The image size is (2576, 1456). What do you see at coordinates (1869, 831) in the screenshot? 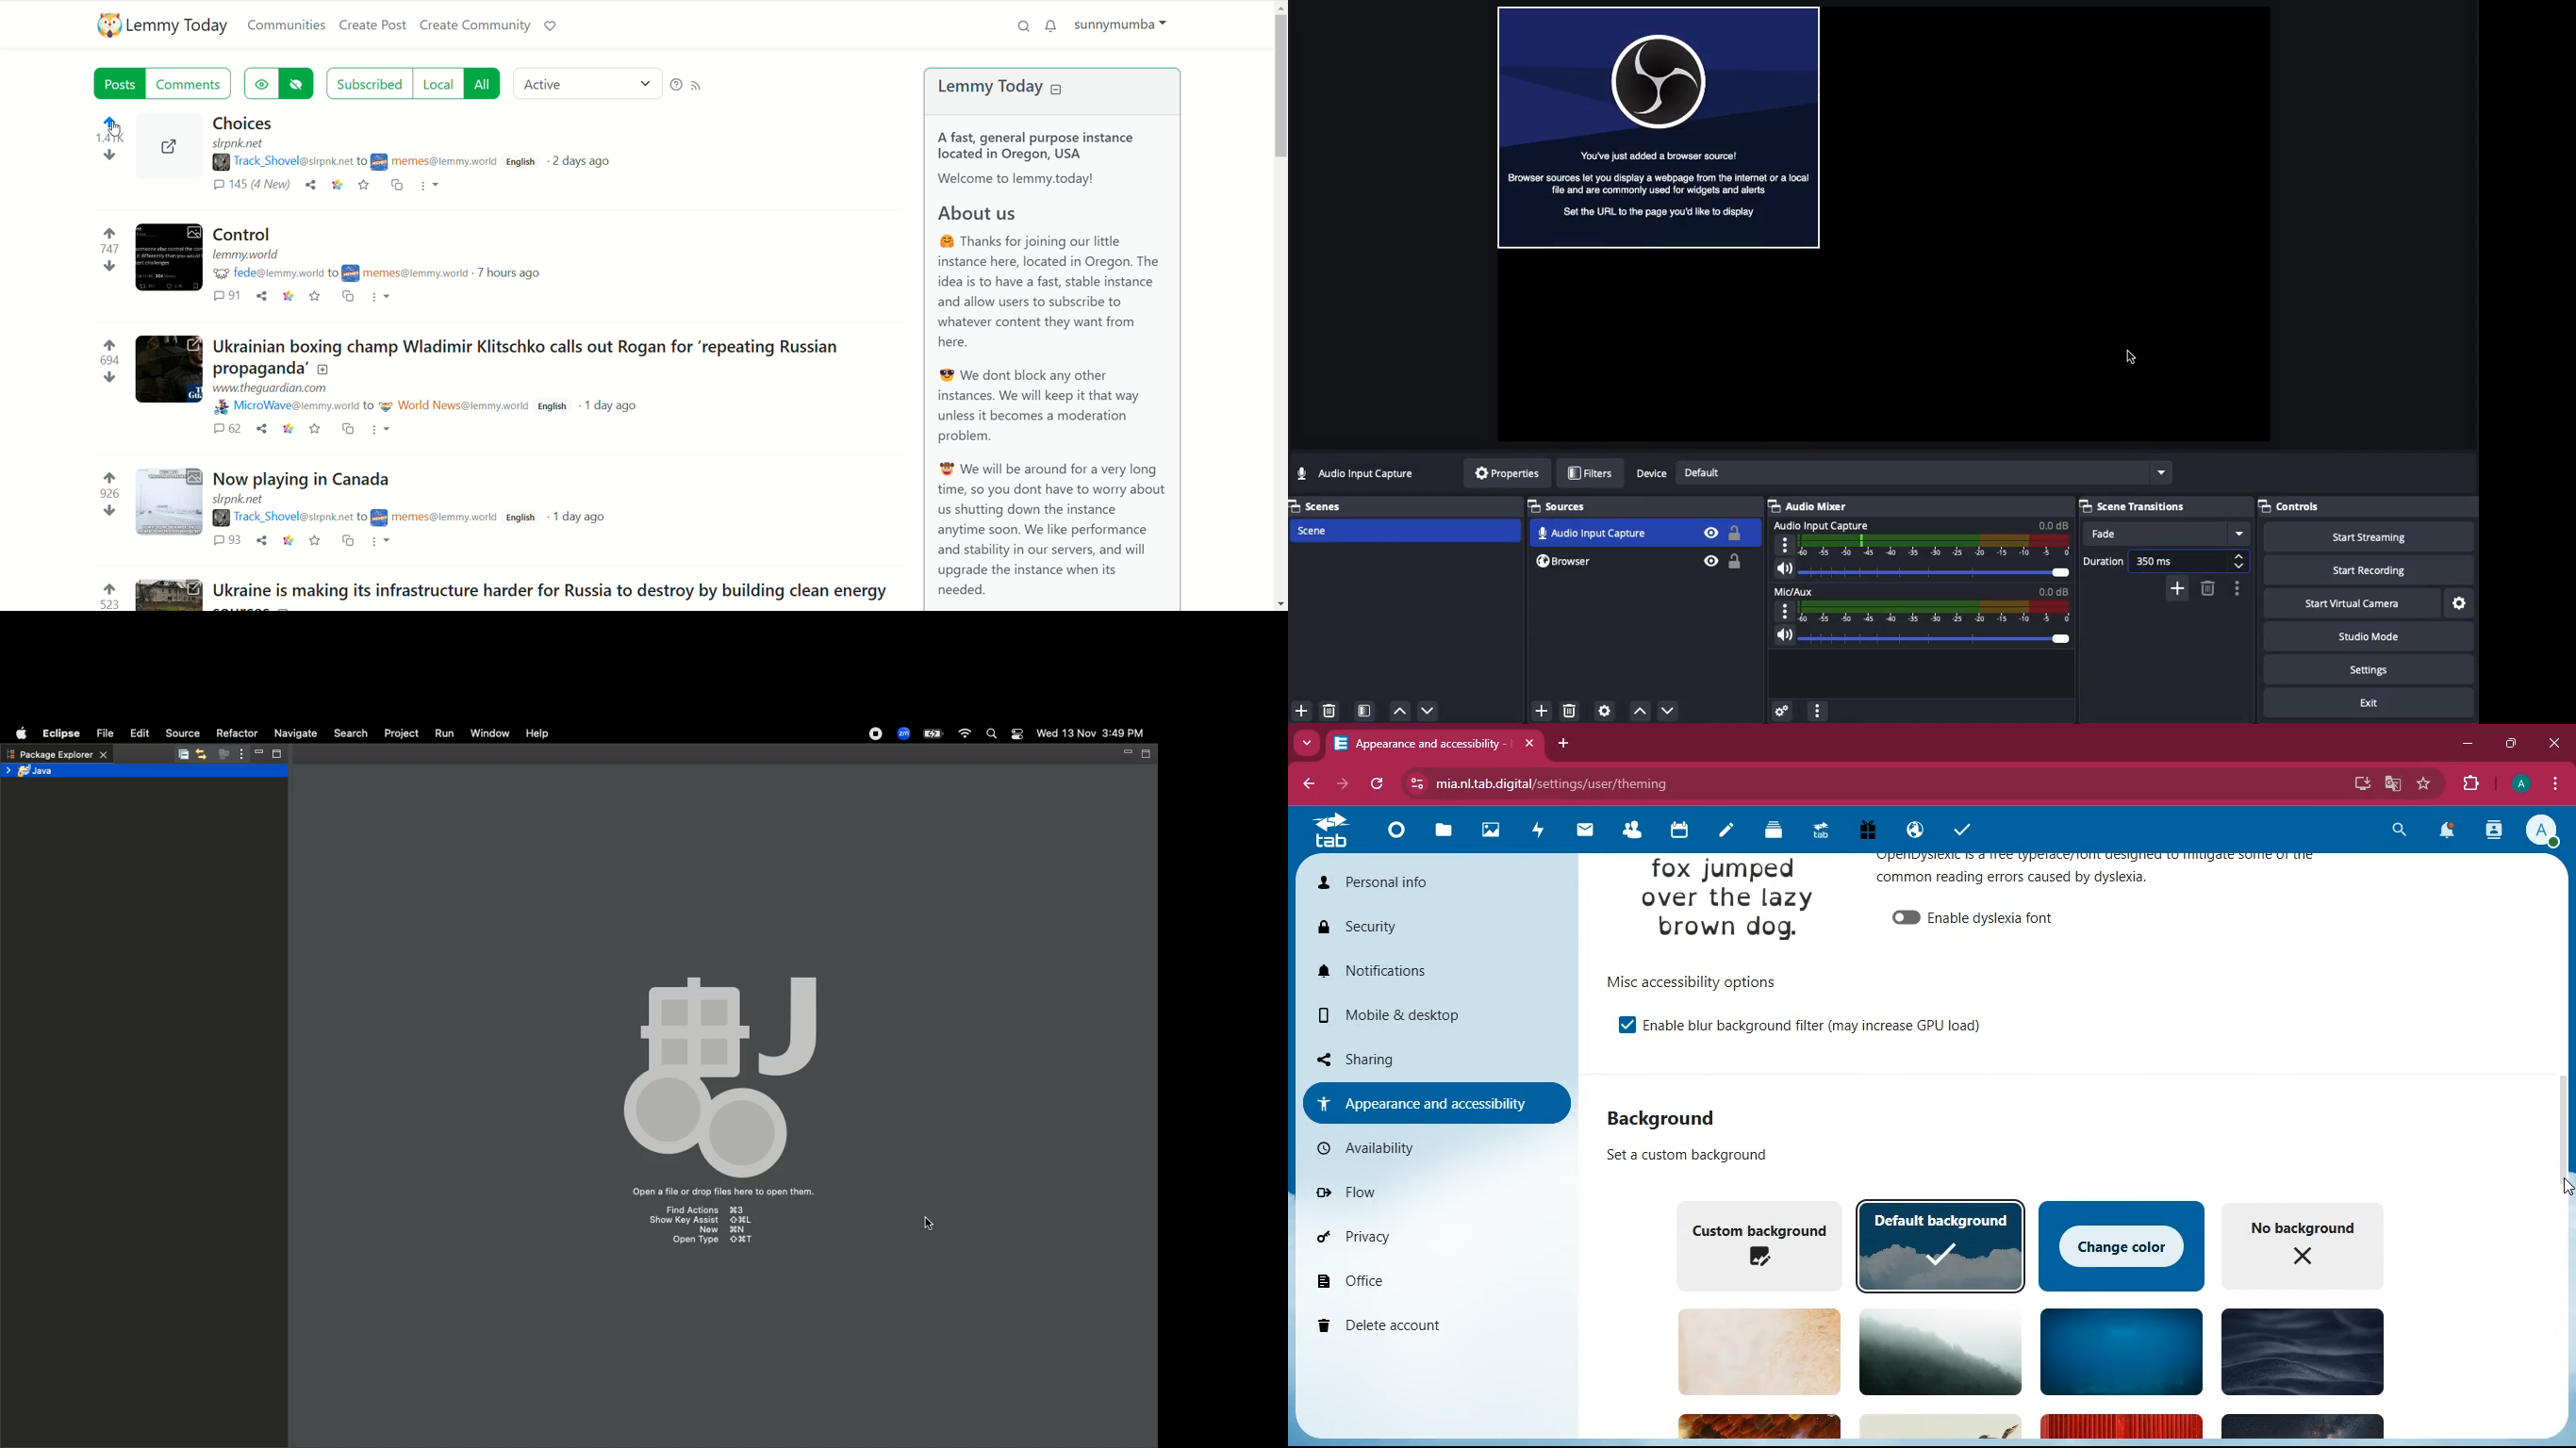
I see `gift` at bounding box center [1869, 831].